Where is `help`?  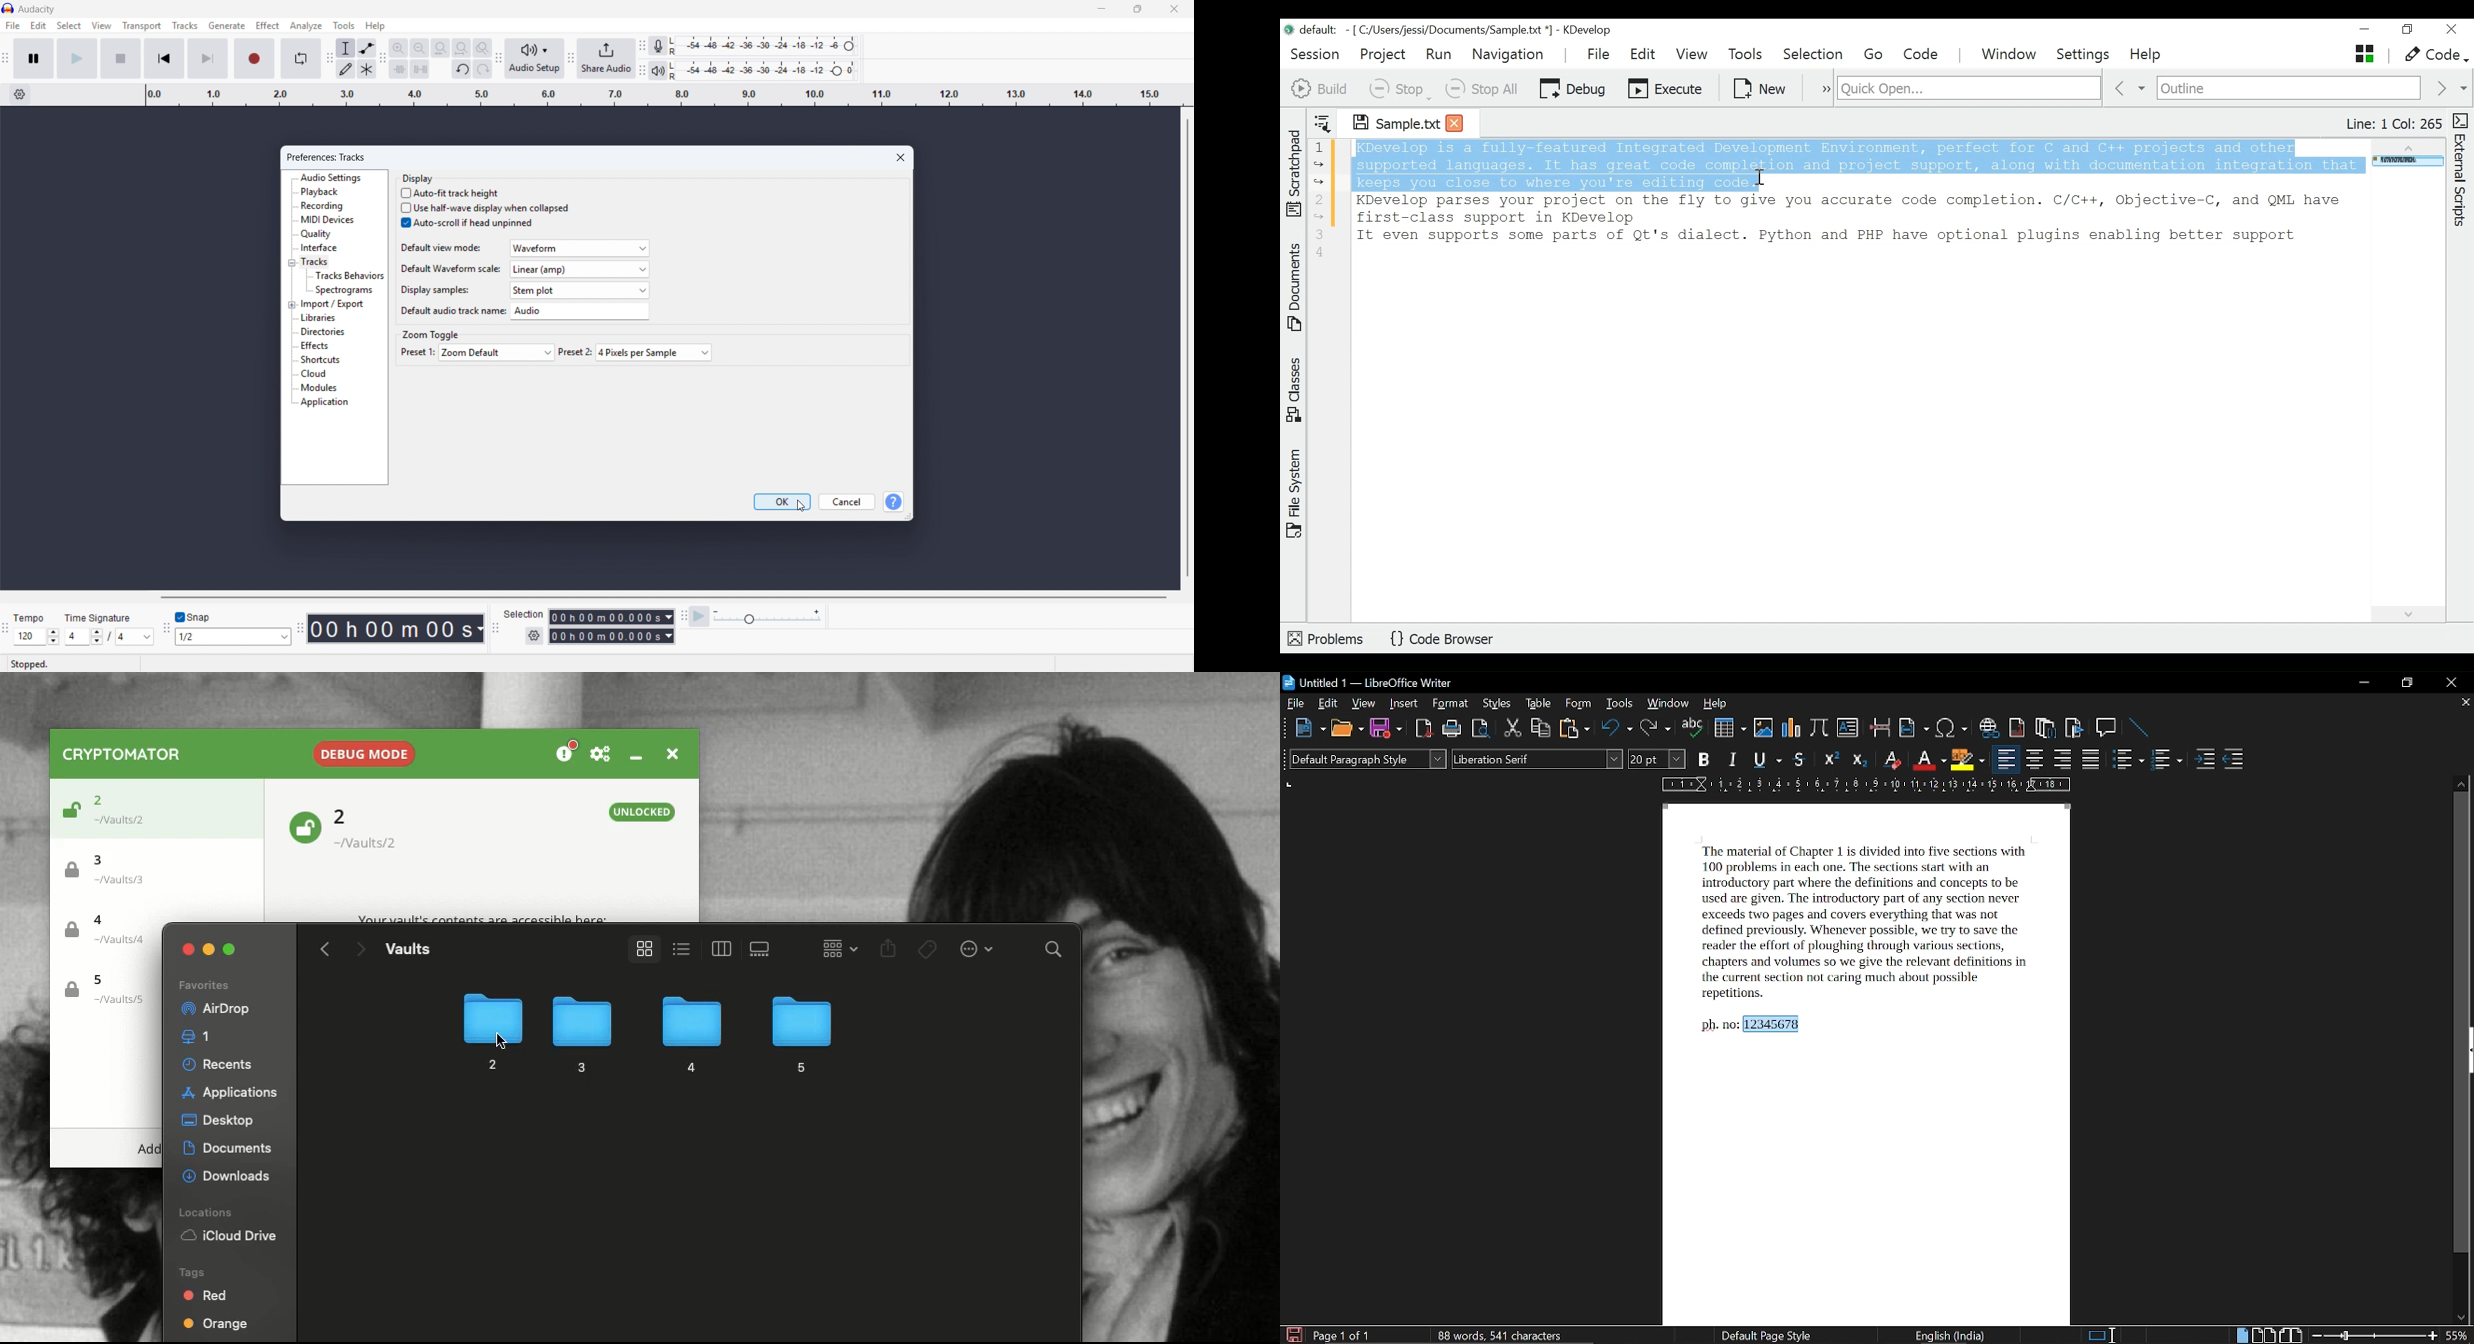
help is located at coordinates (376, 26).